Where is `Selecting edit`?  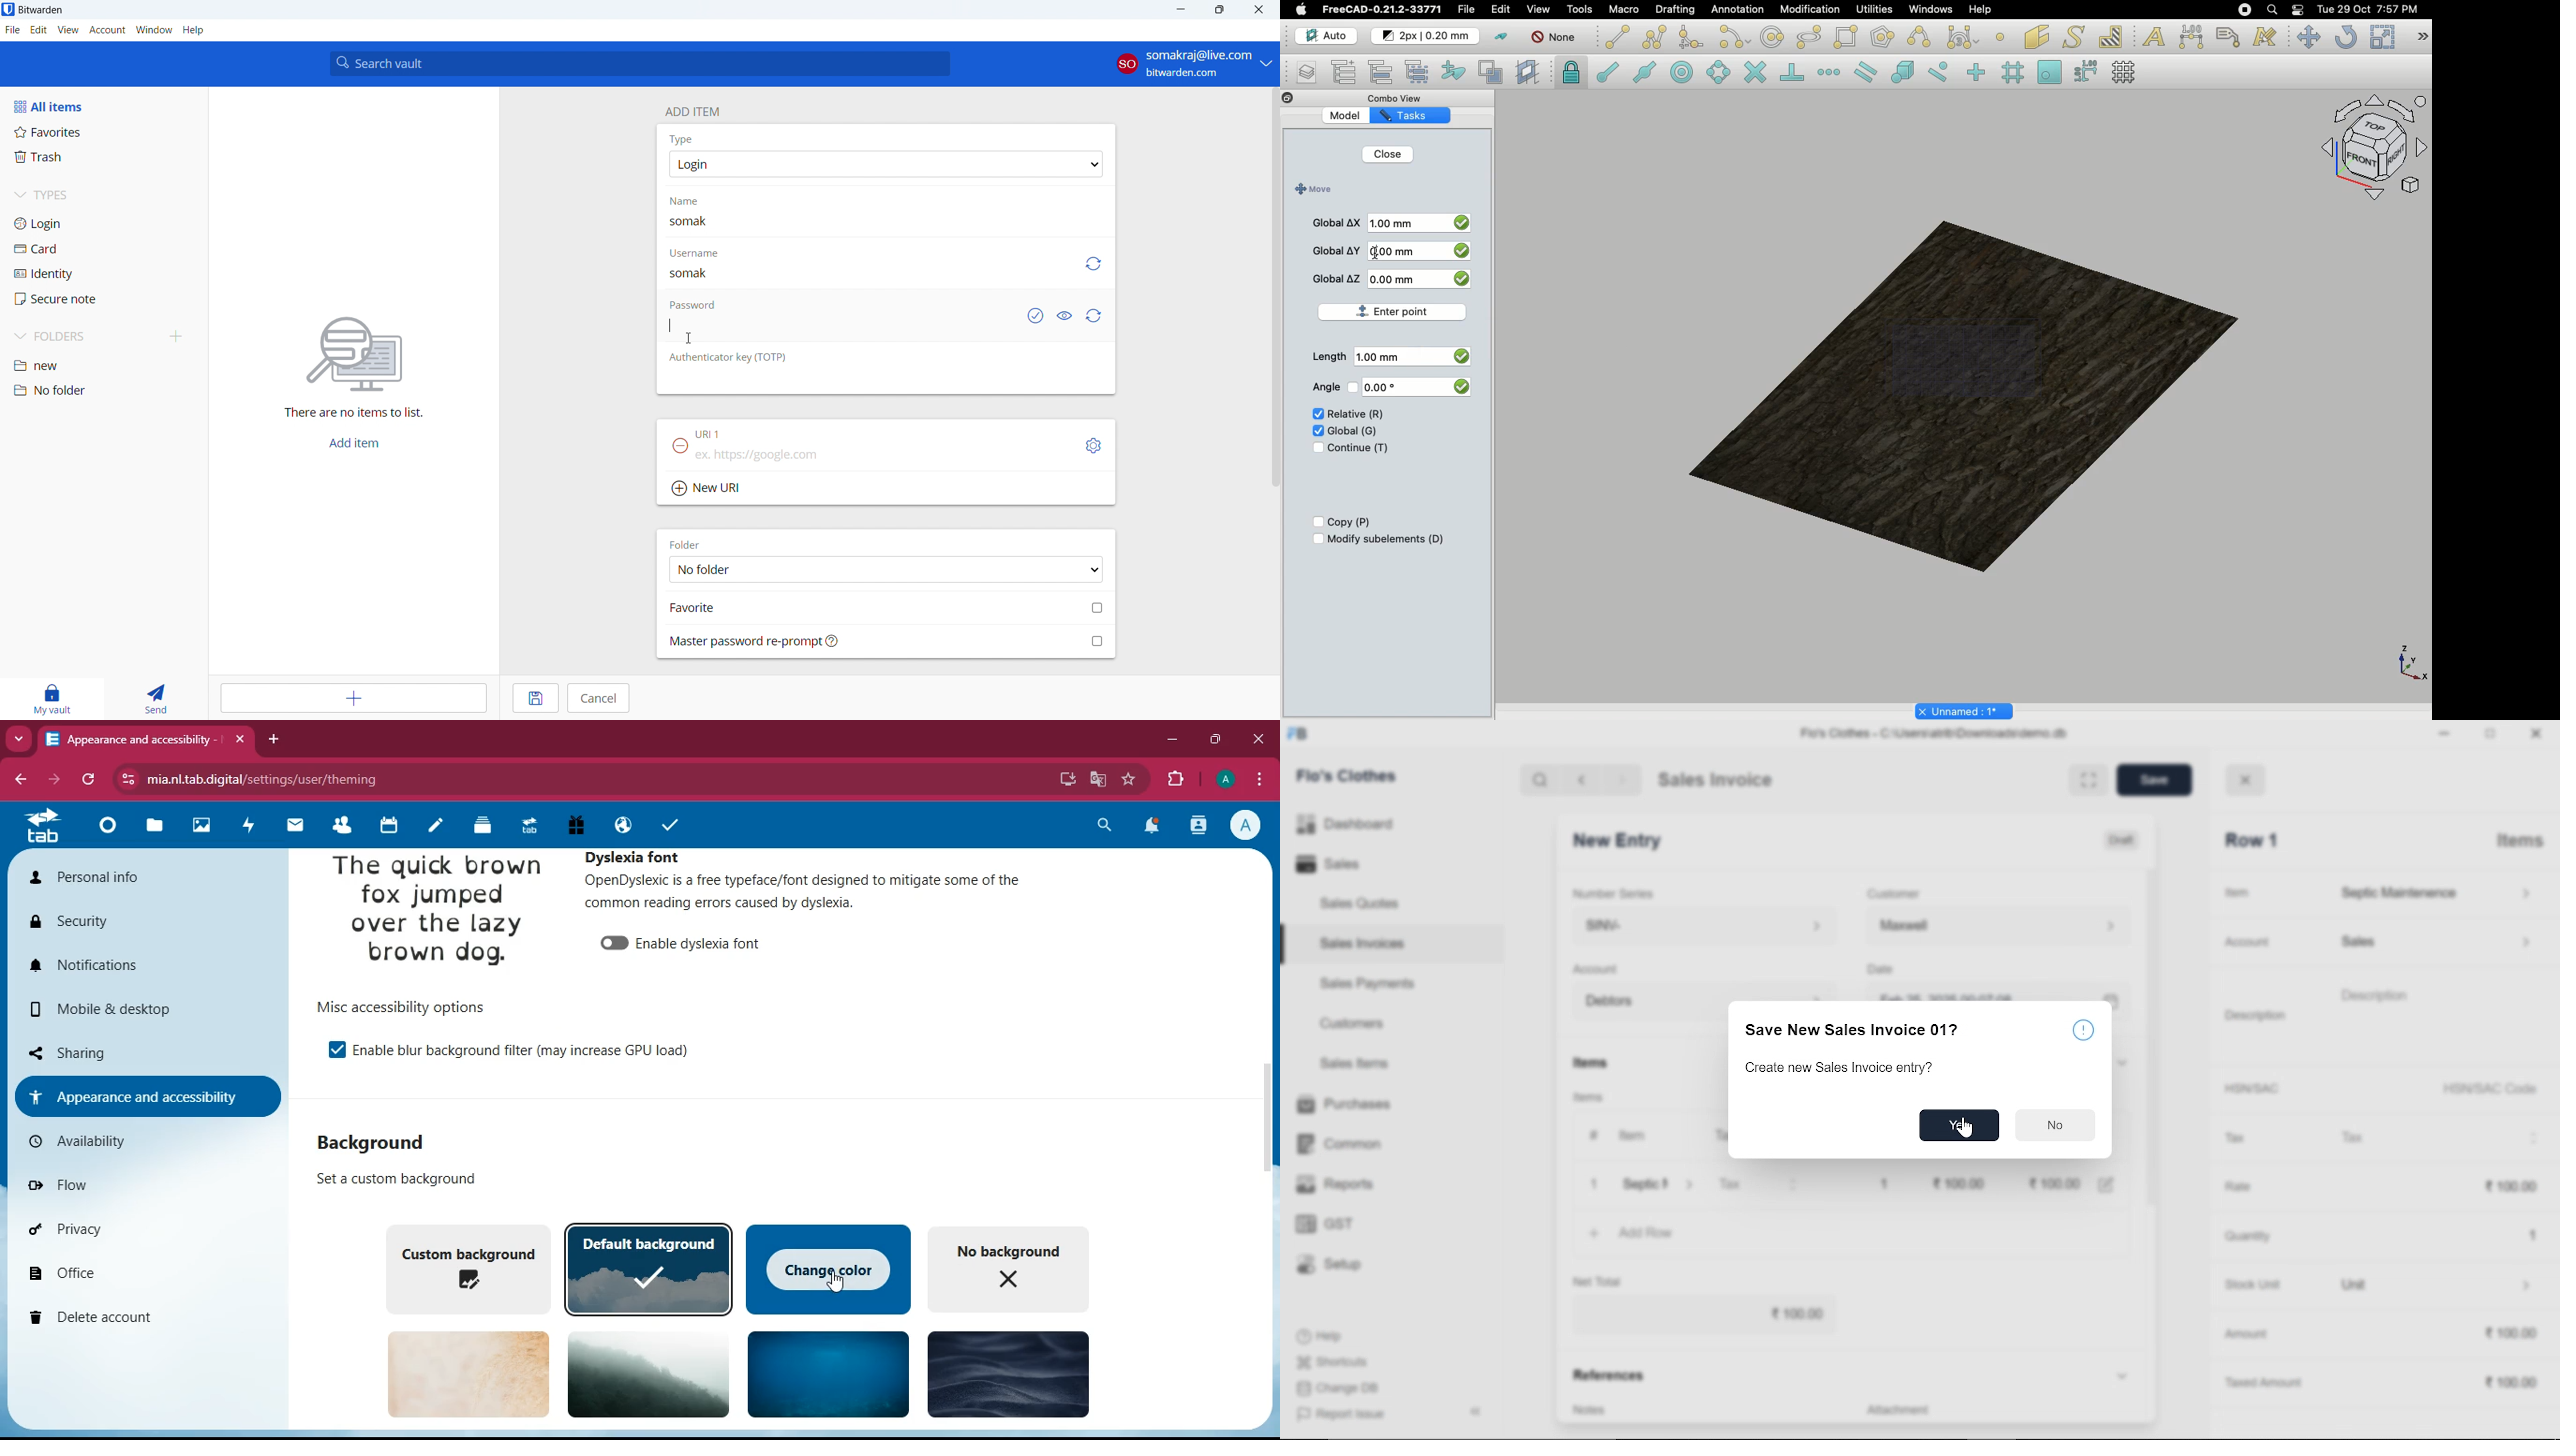
Selecting edit is located at coordinates (1504, 10).